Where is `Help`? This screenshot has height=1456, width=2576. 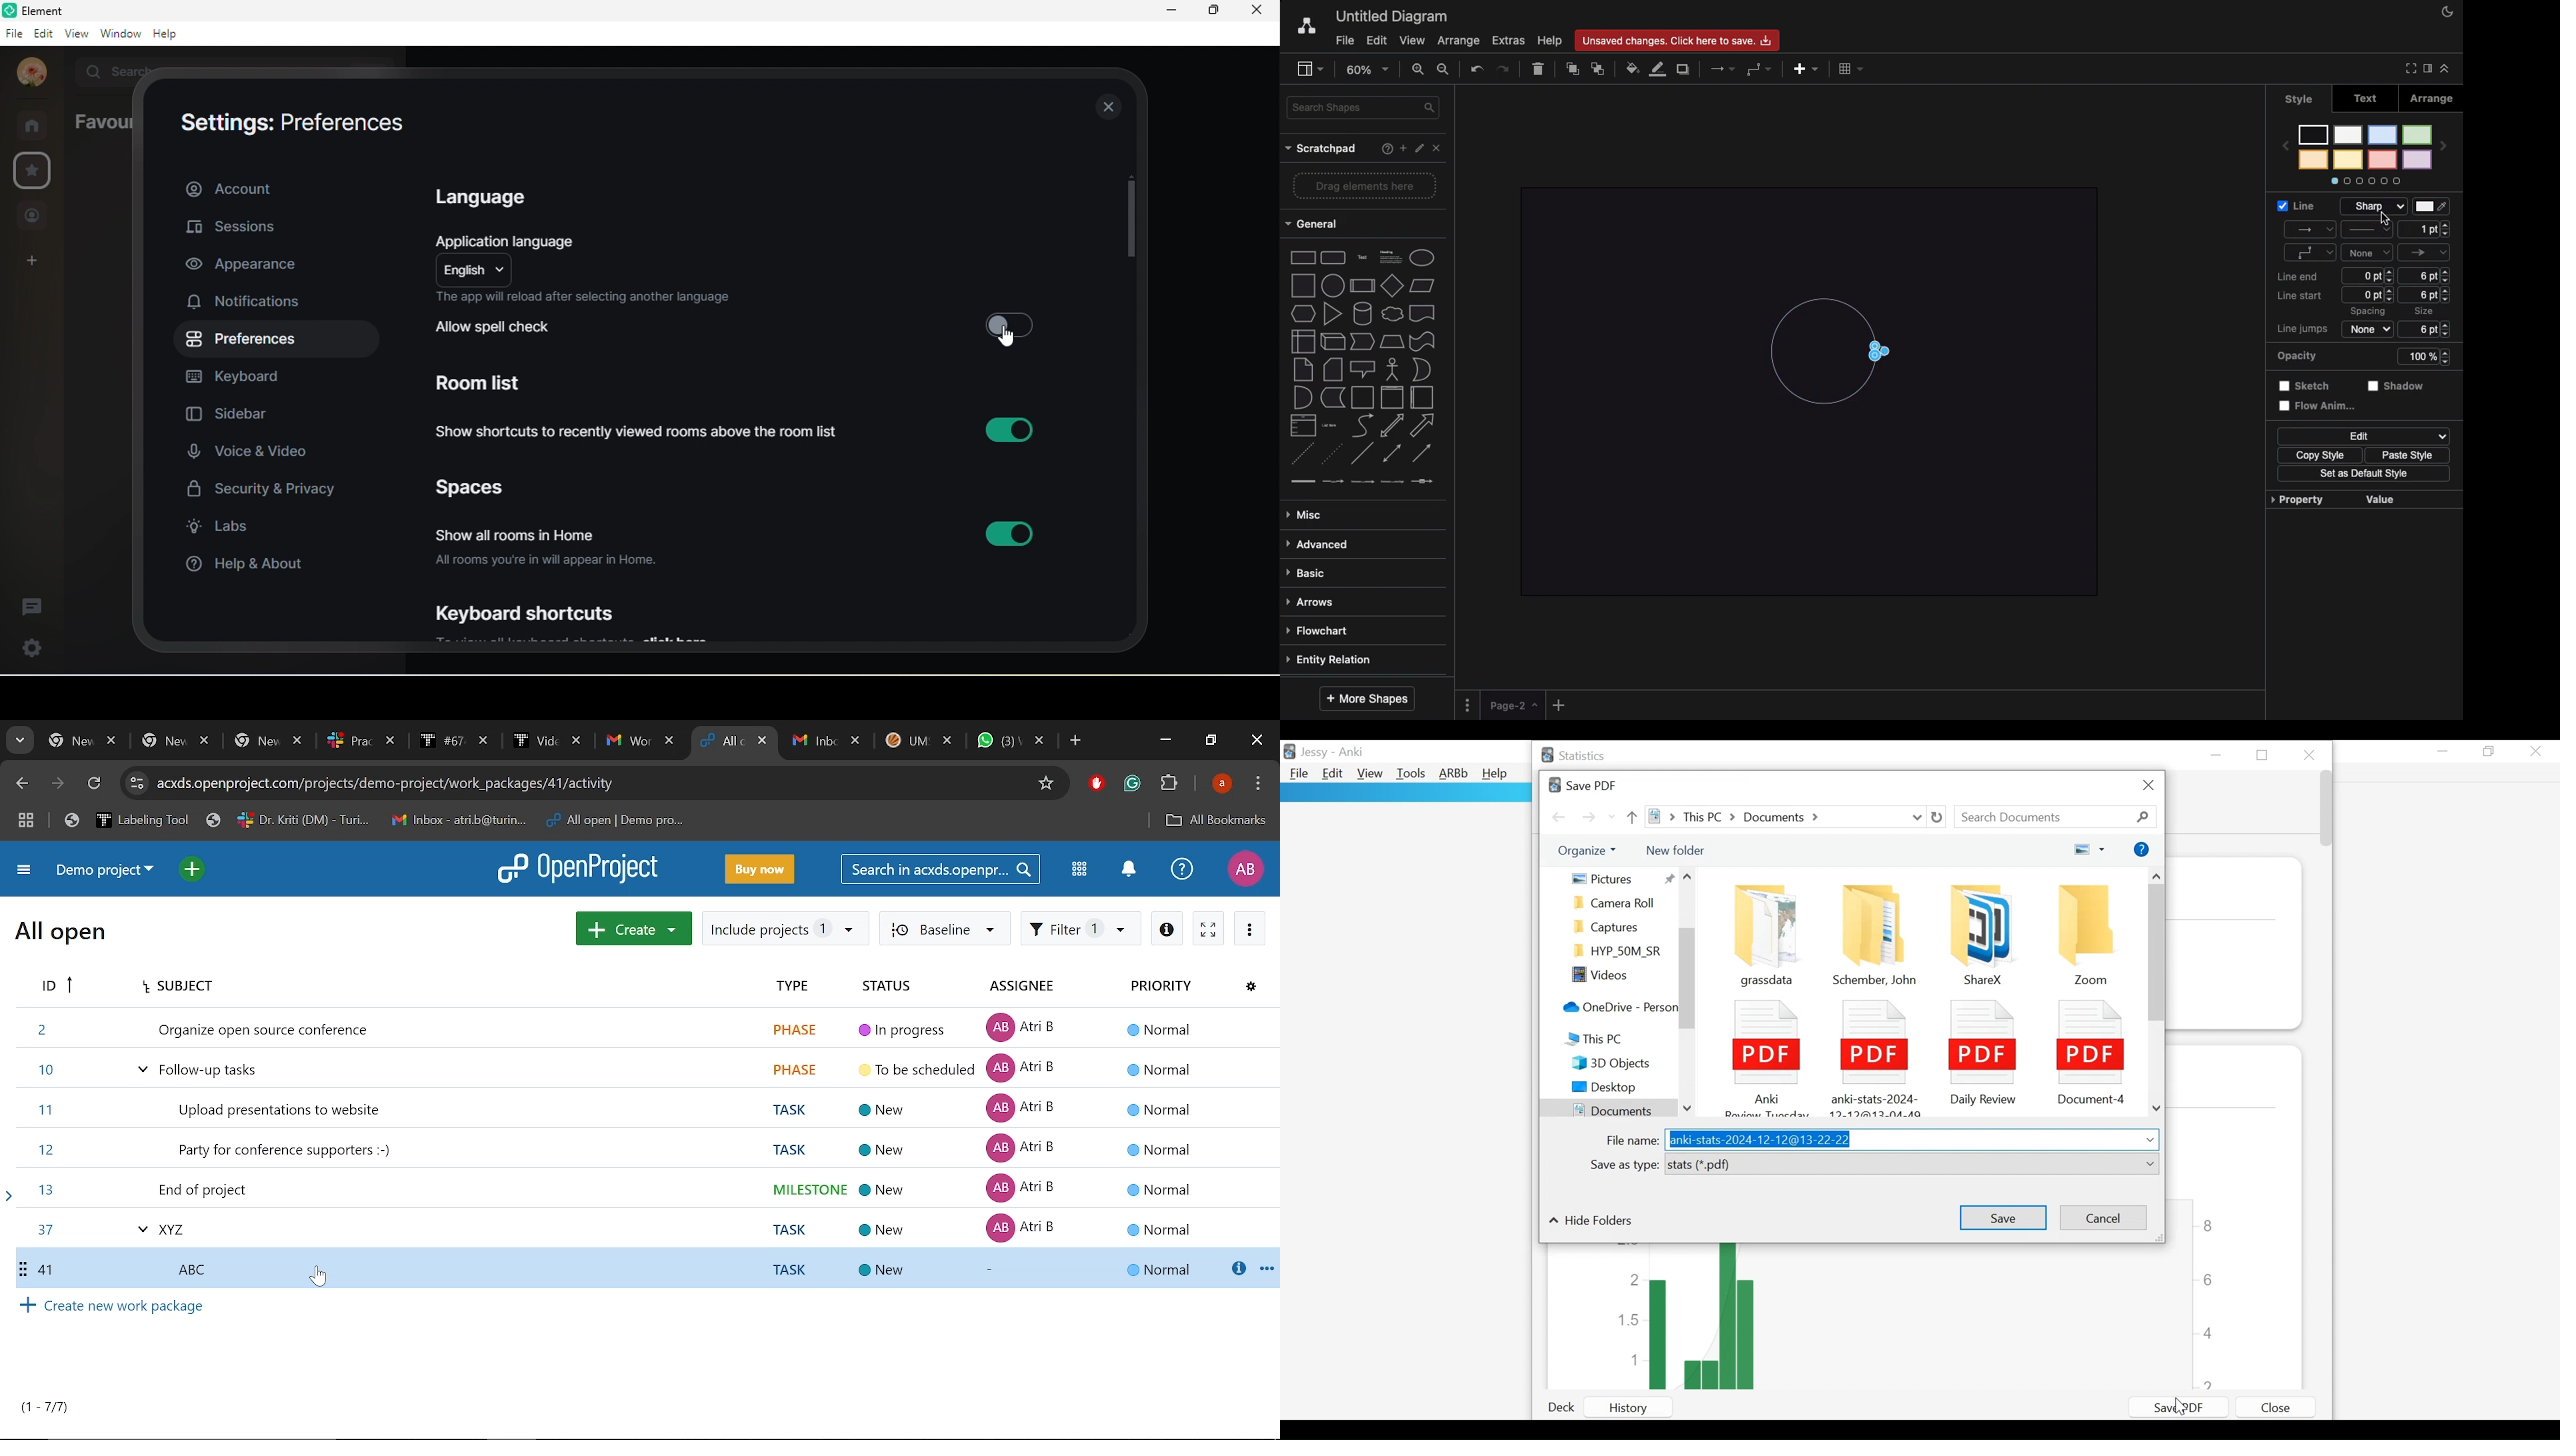 Help is located at coordinates (1497, 774).